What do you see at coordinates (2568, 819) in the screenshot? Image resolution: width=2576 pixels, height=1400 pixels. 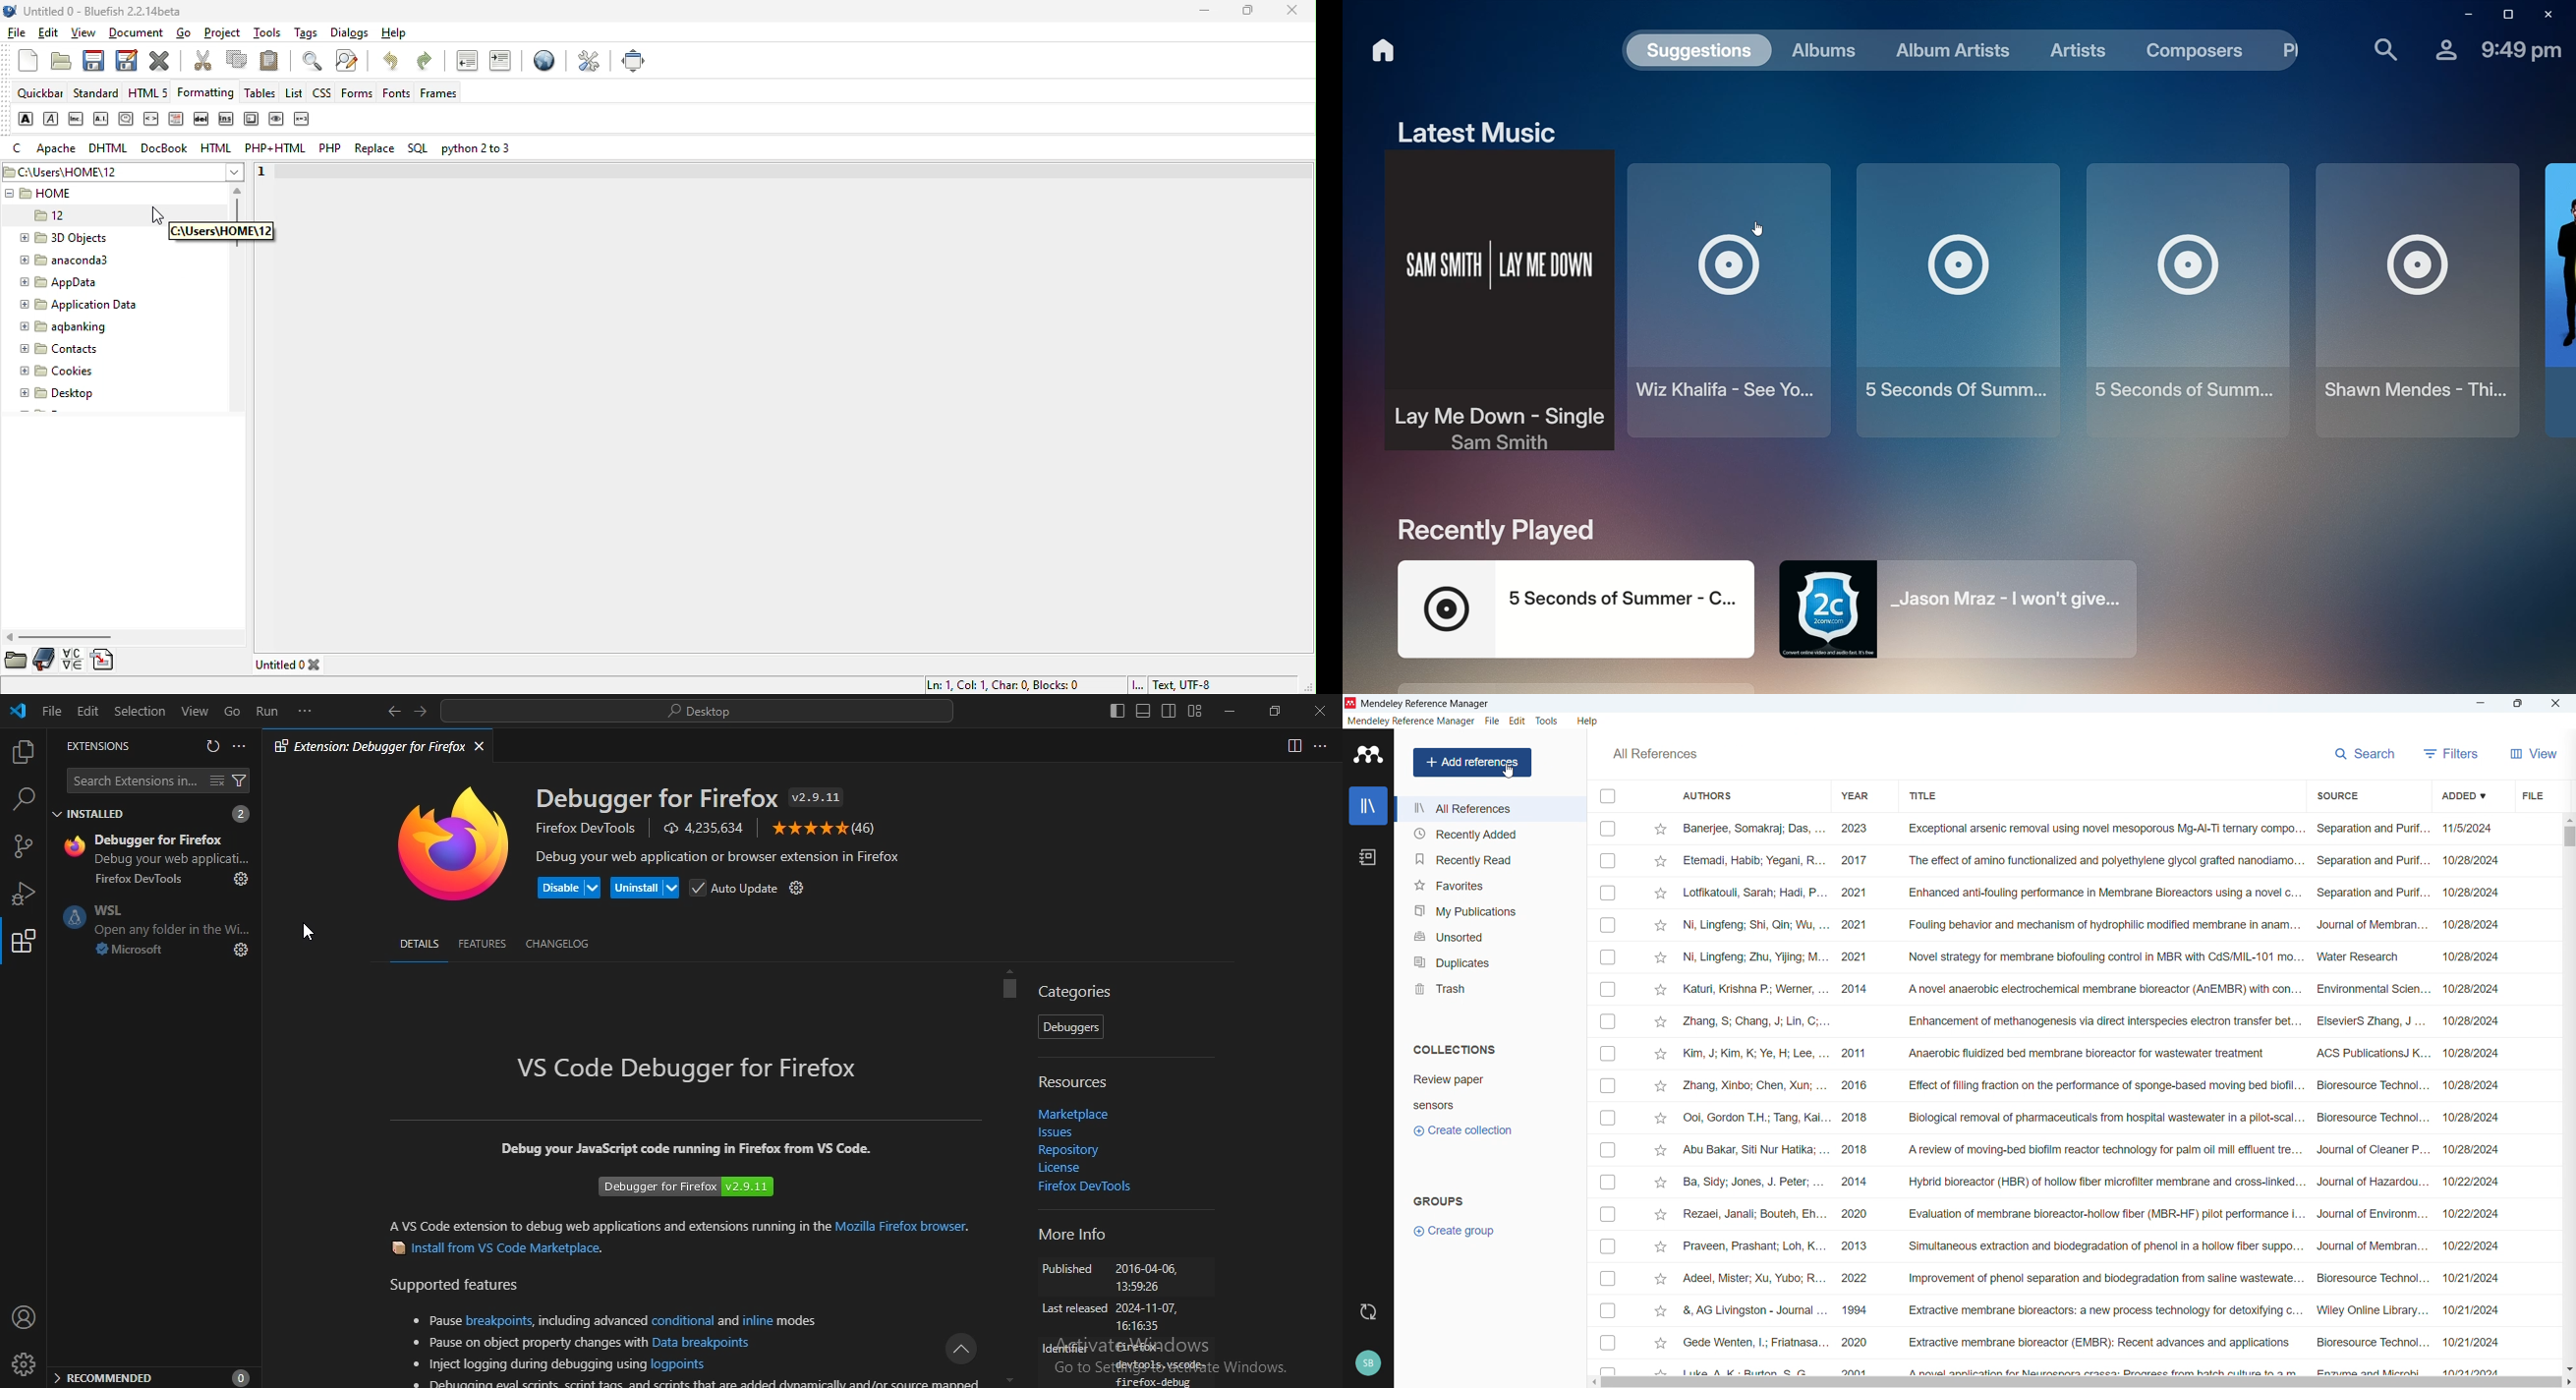 I see `Scroll up ` at bounding box center [2568, 819].